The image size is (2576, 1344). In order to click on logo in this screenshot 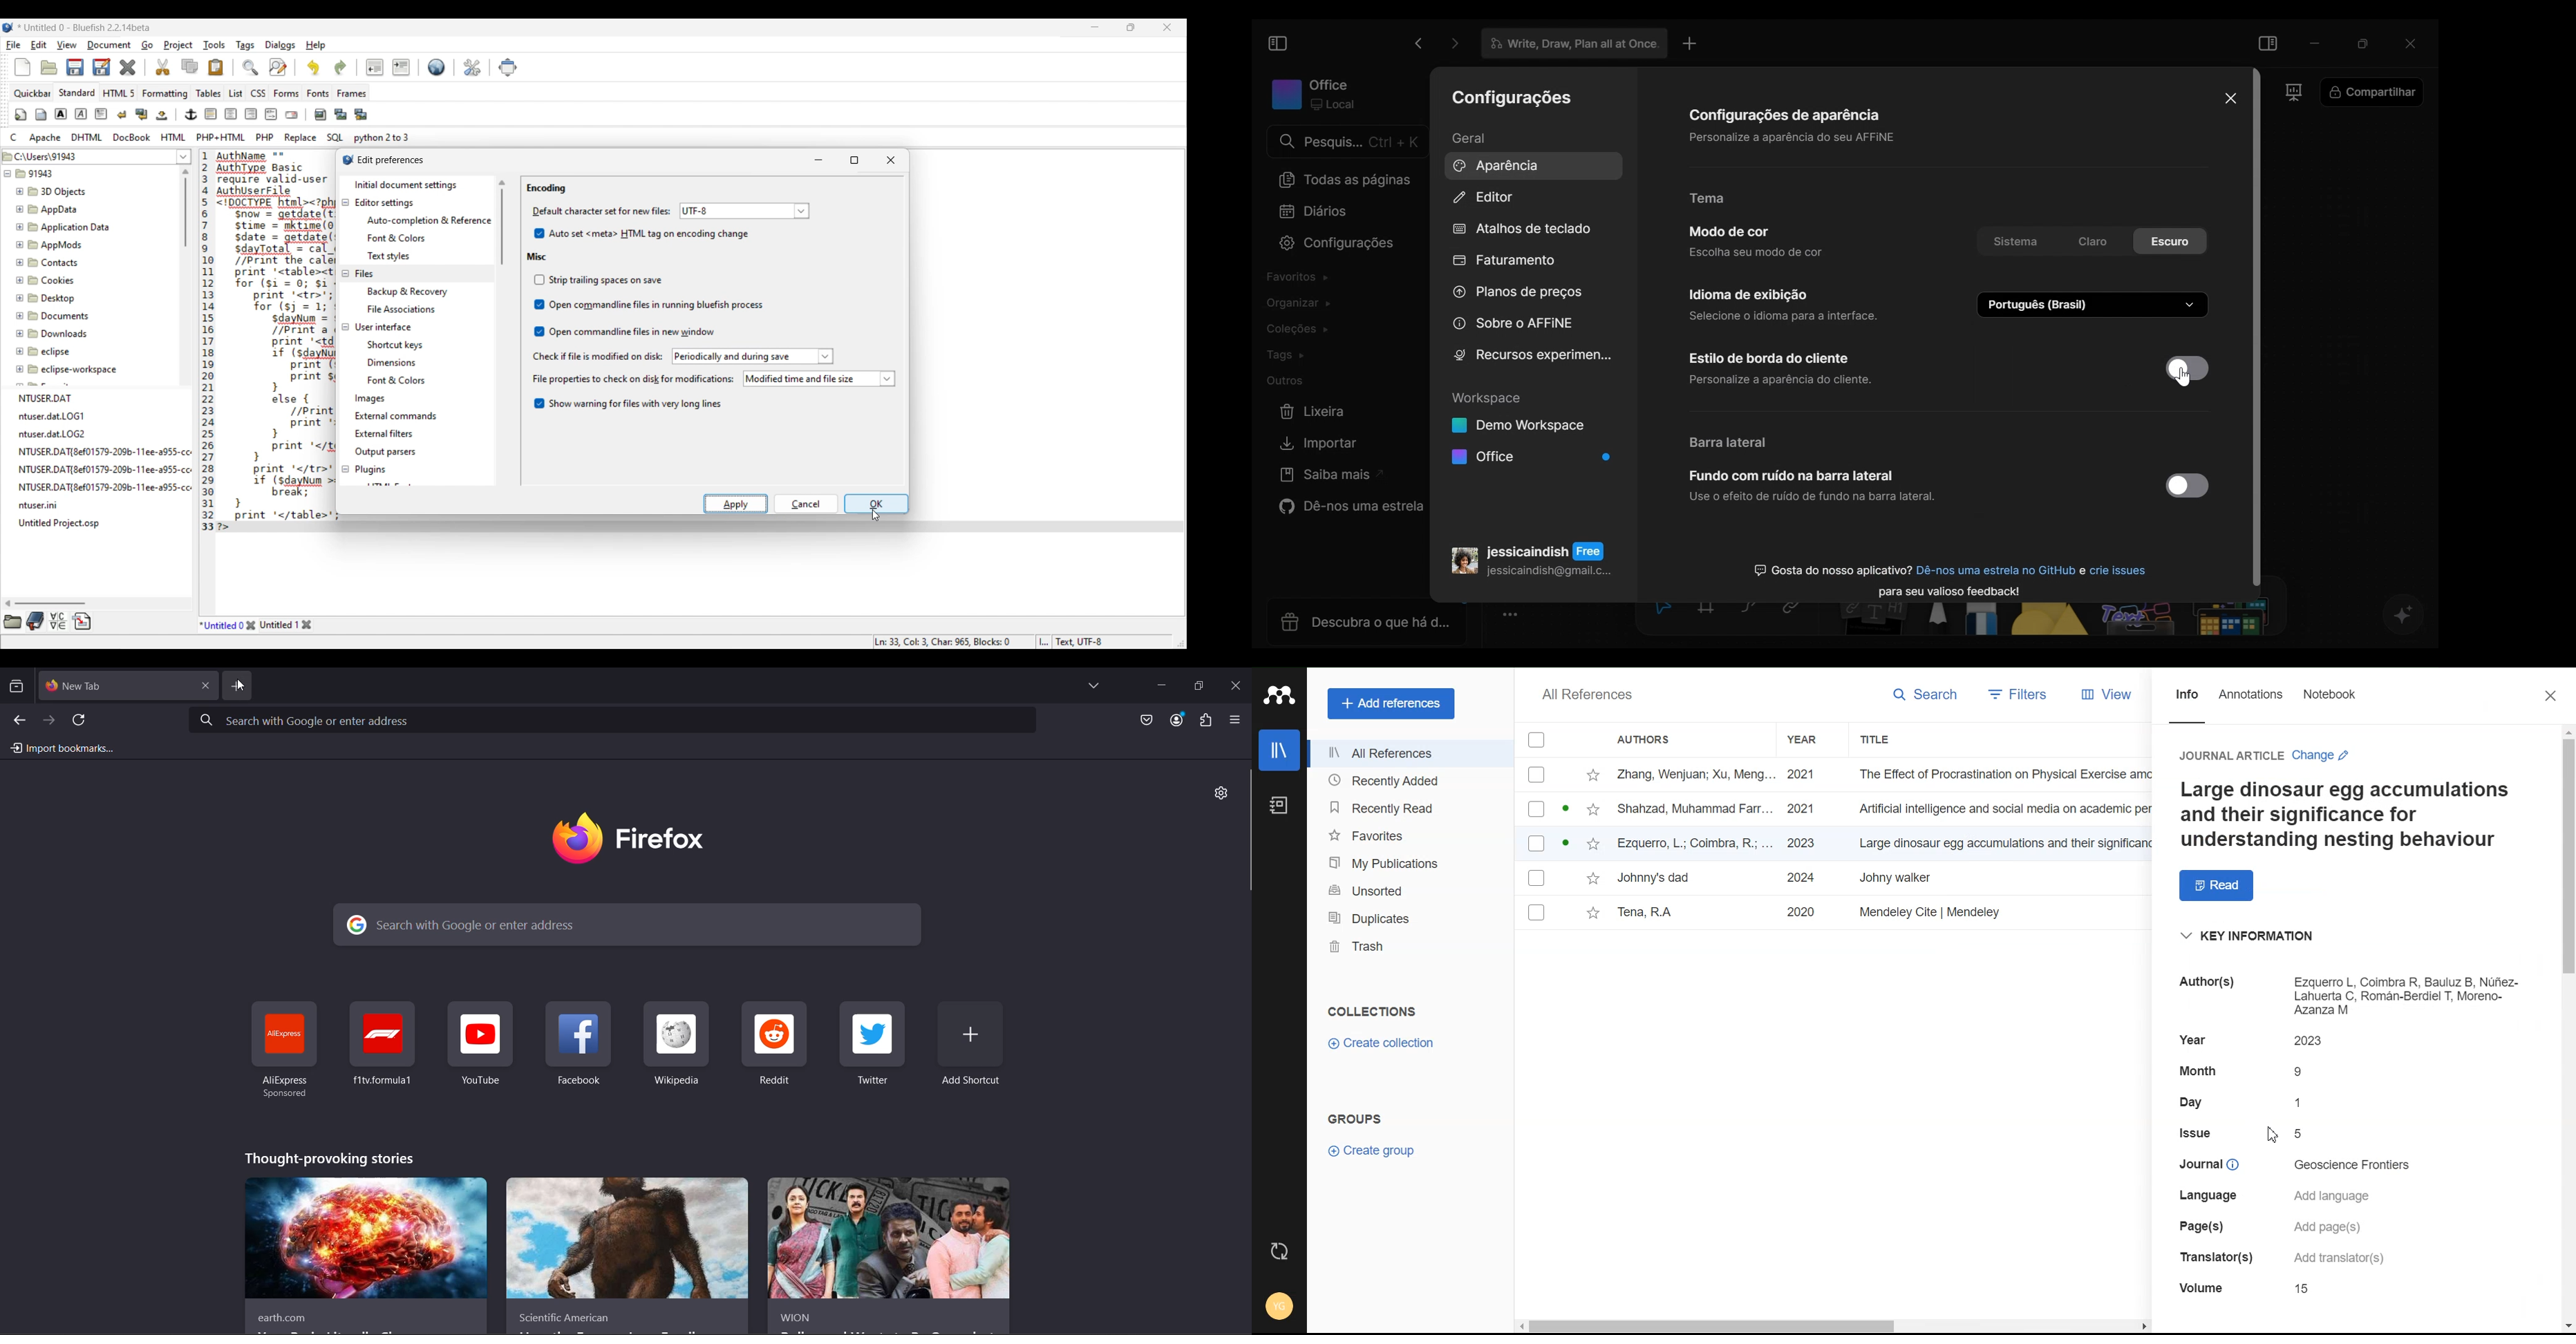, I will do `click(635, 839)`.